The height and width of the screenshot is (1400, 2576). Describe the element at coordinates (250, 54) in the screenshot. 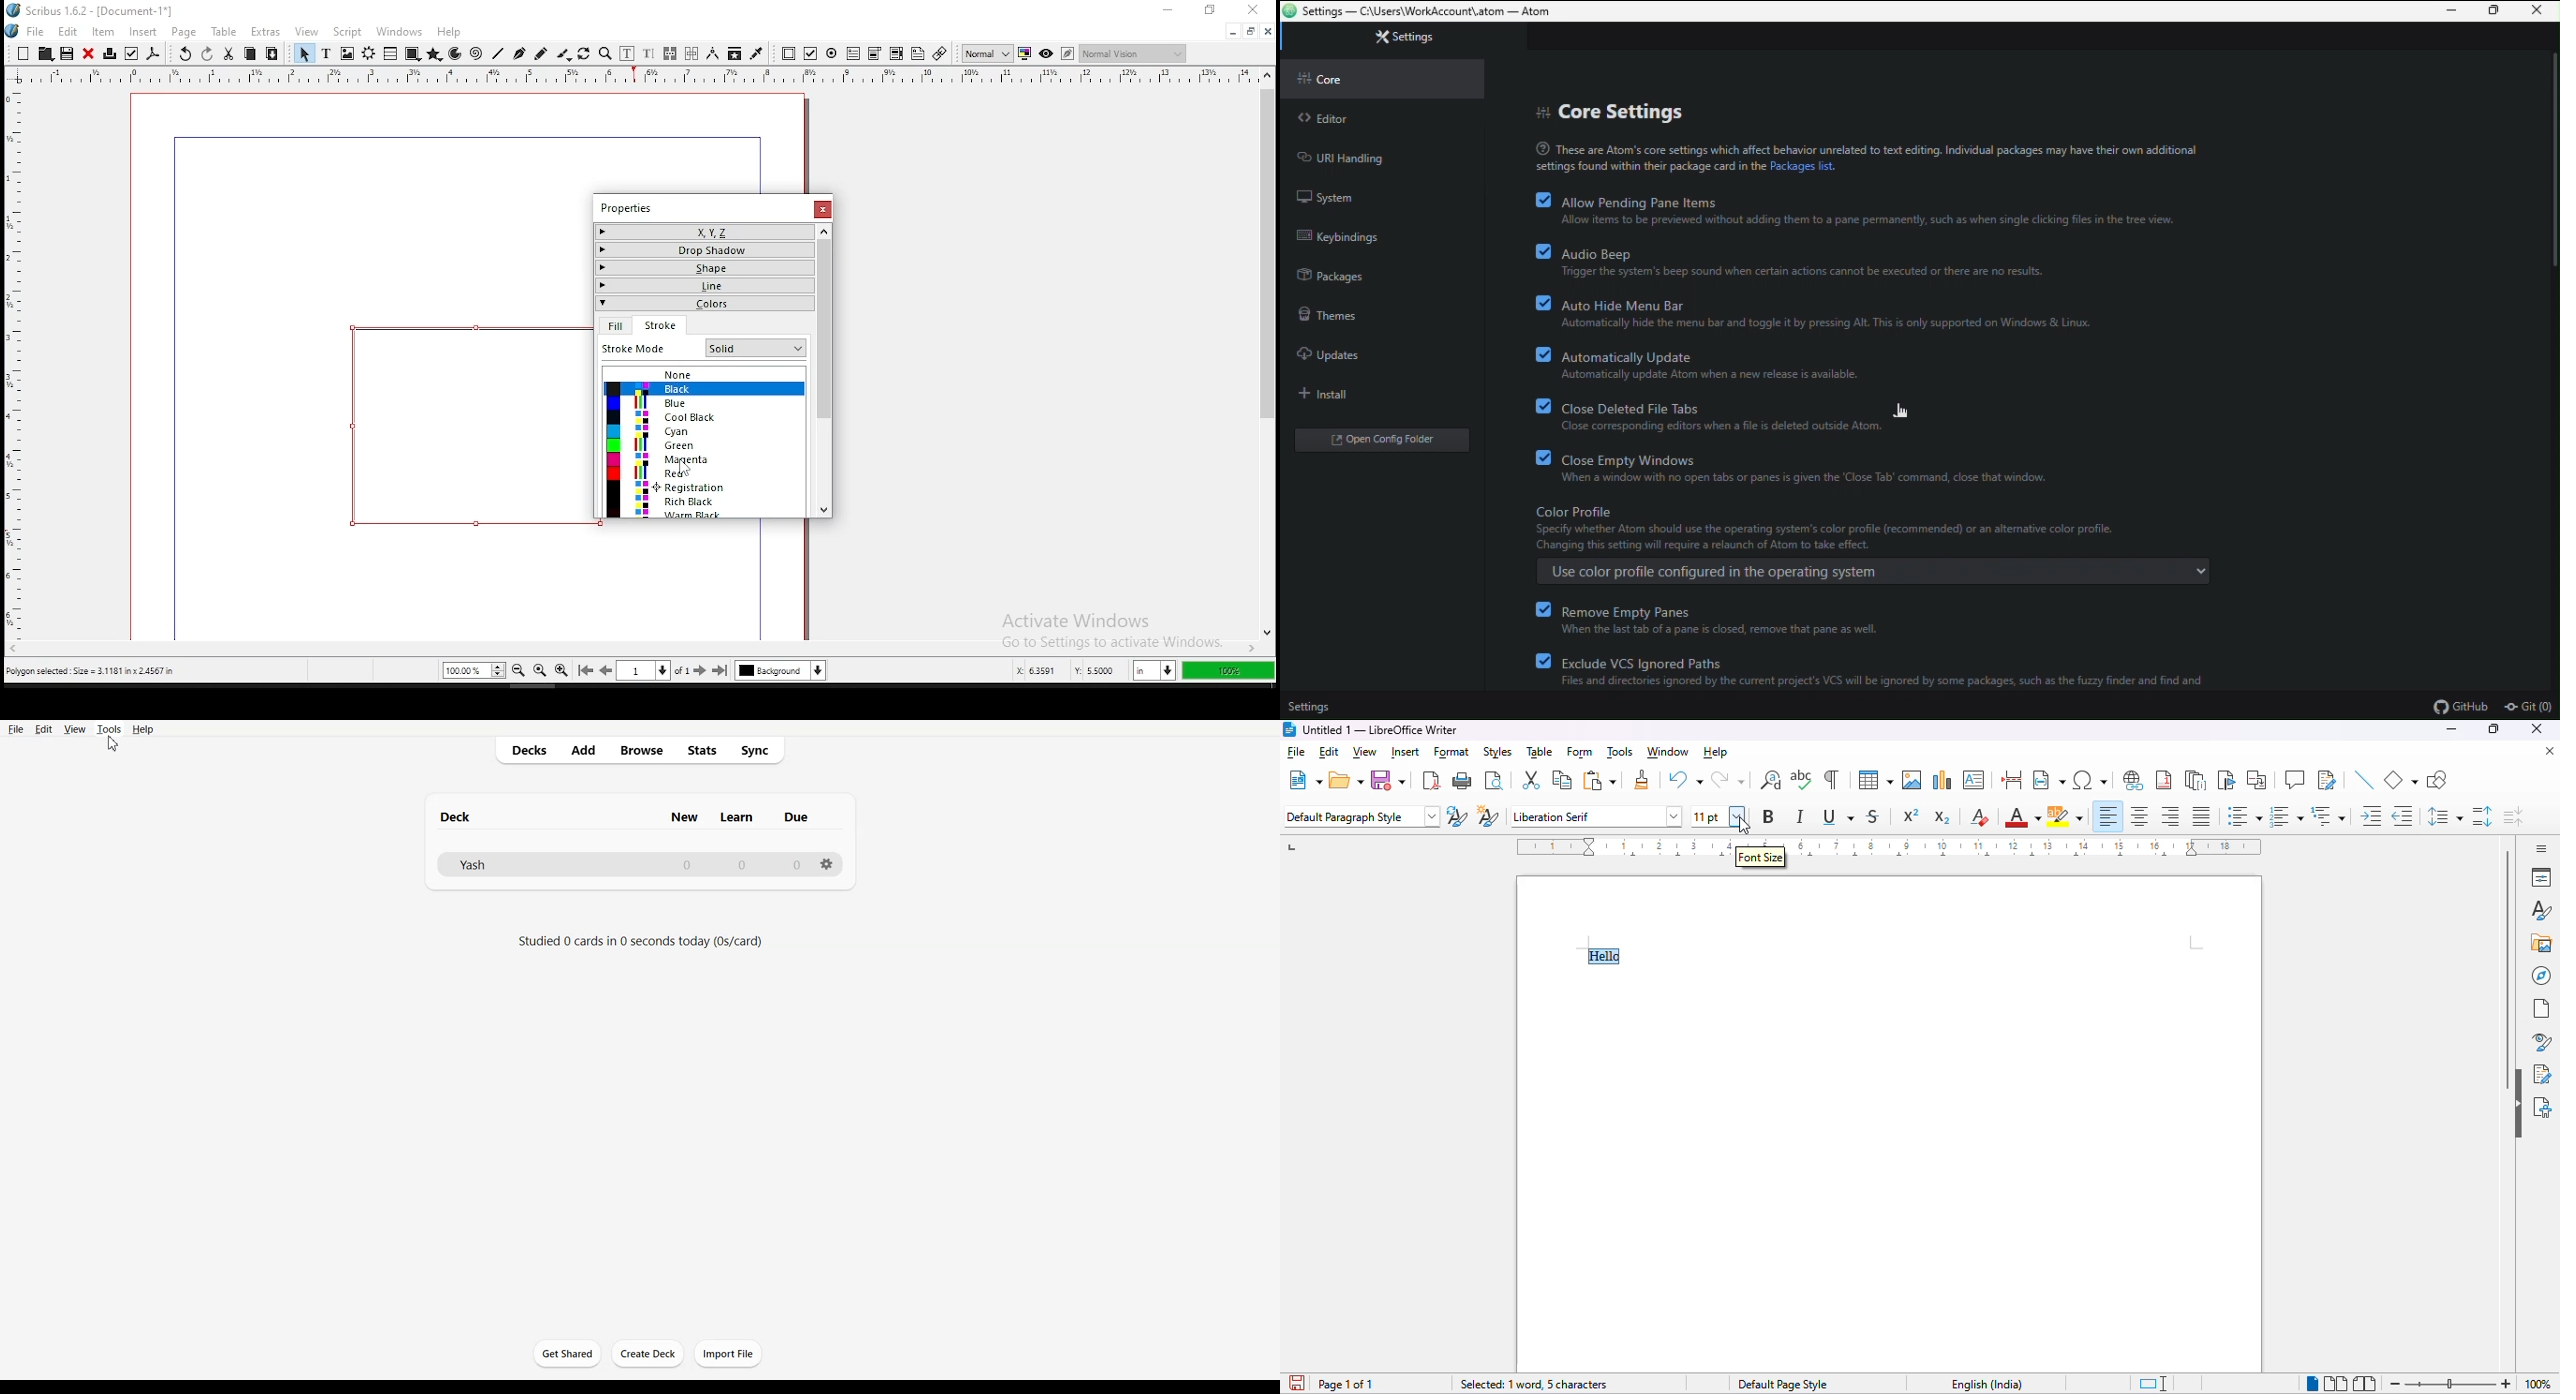

I see `copy` at that location.